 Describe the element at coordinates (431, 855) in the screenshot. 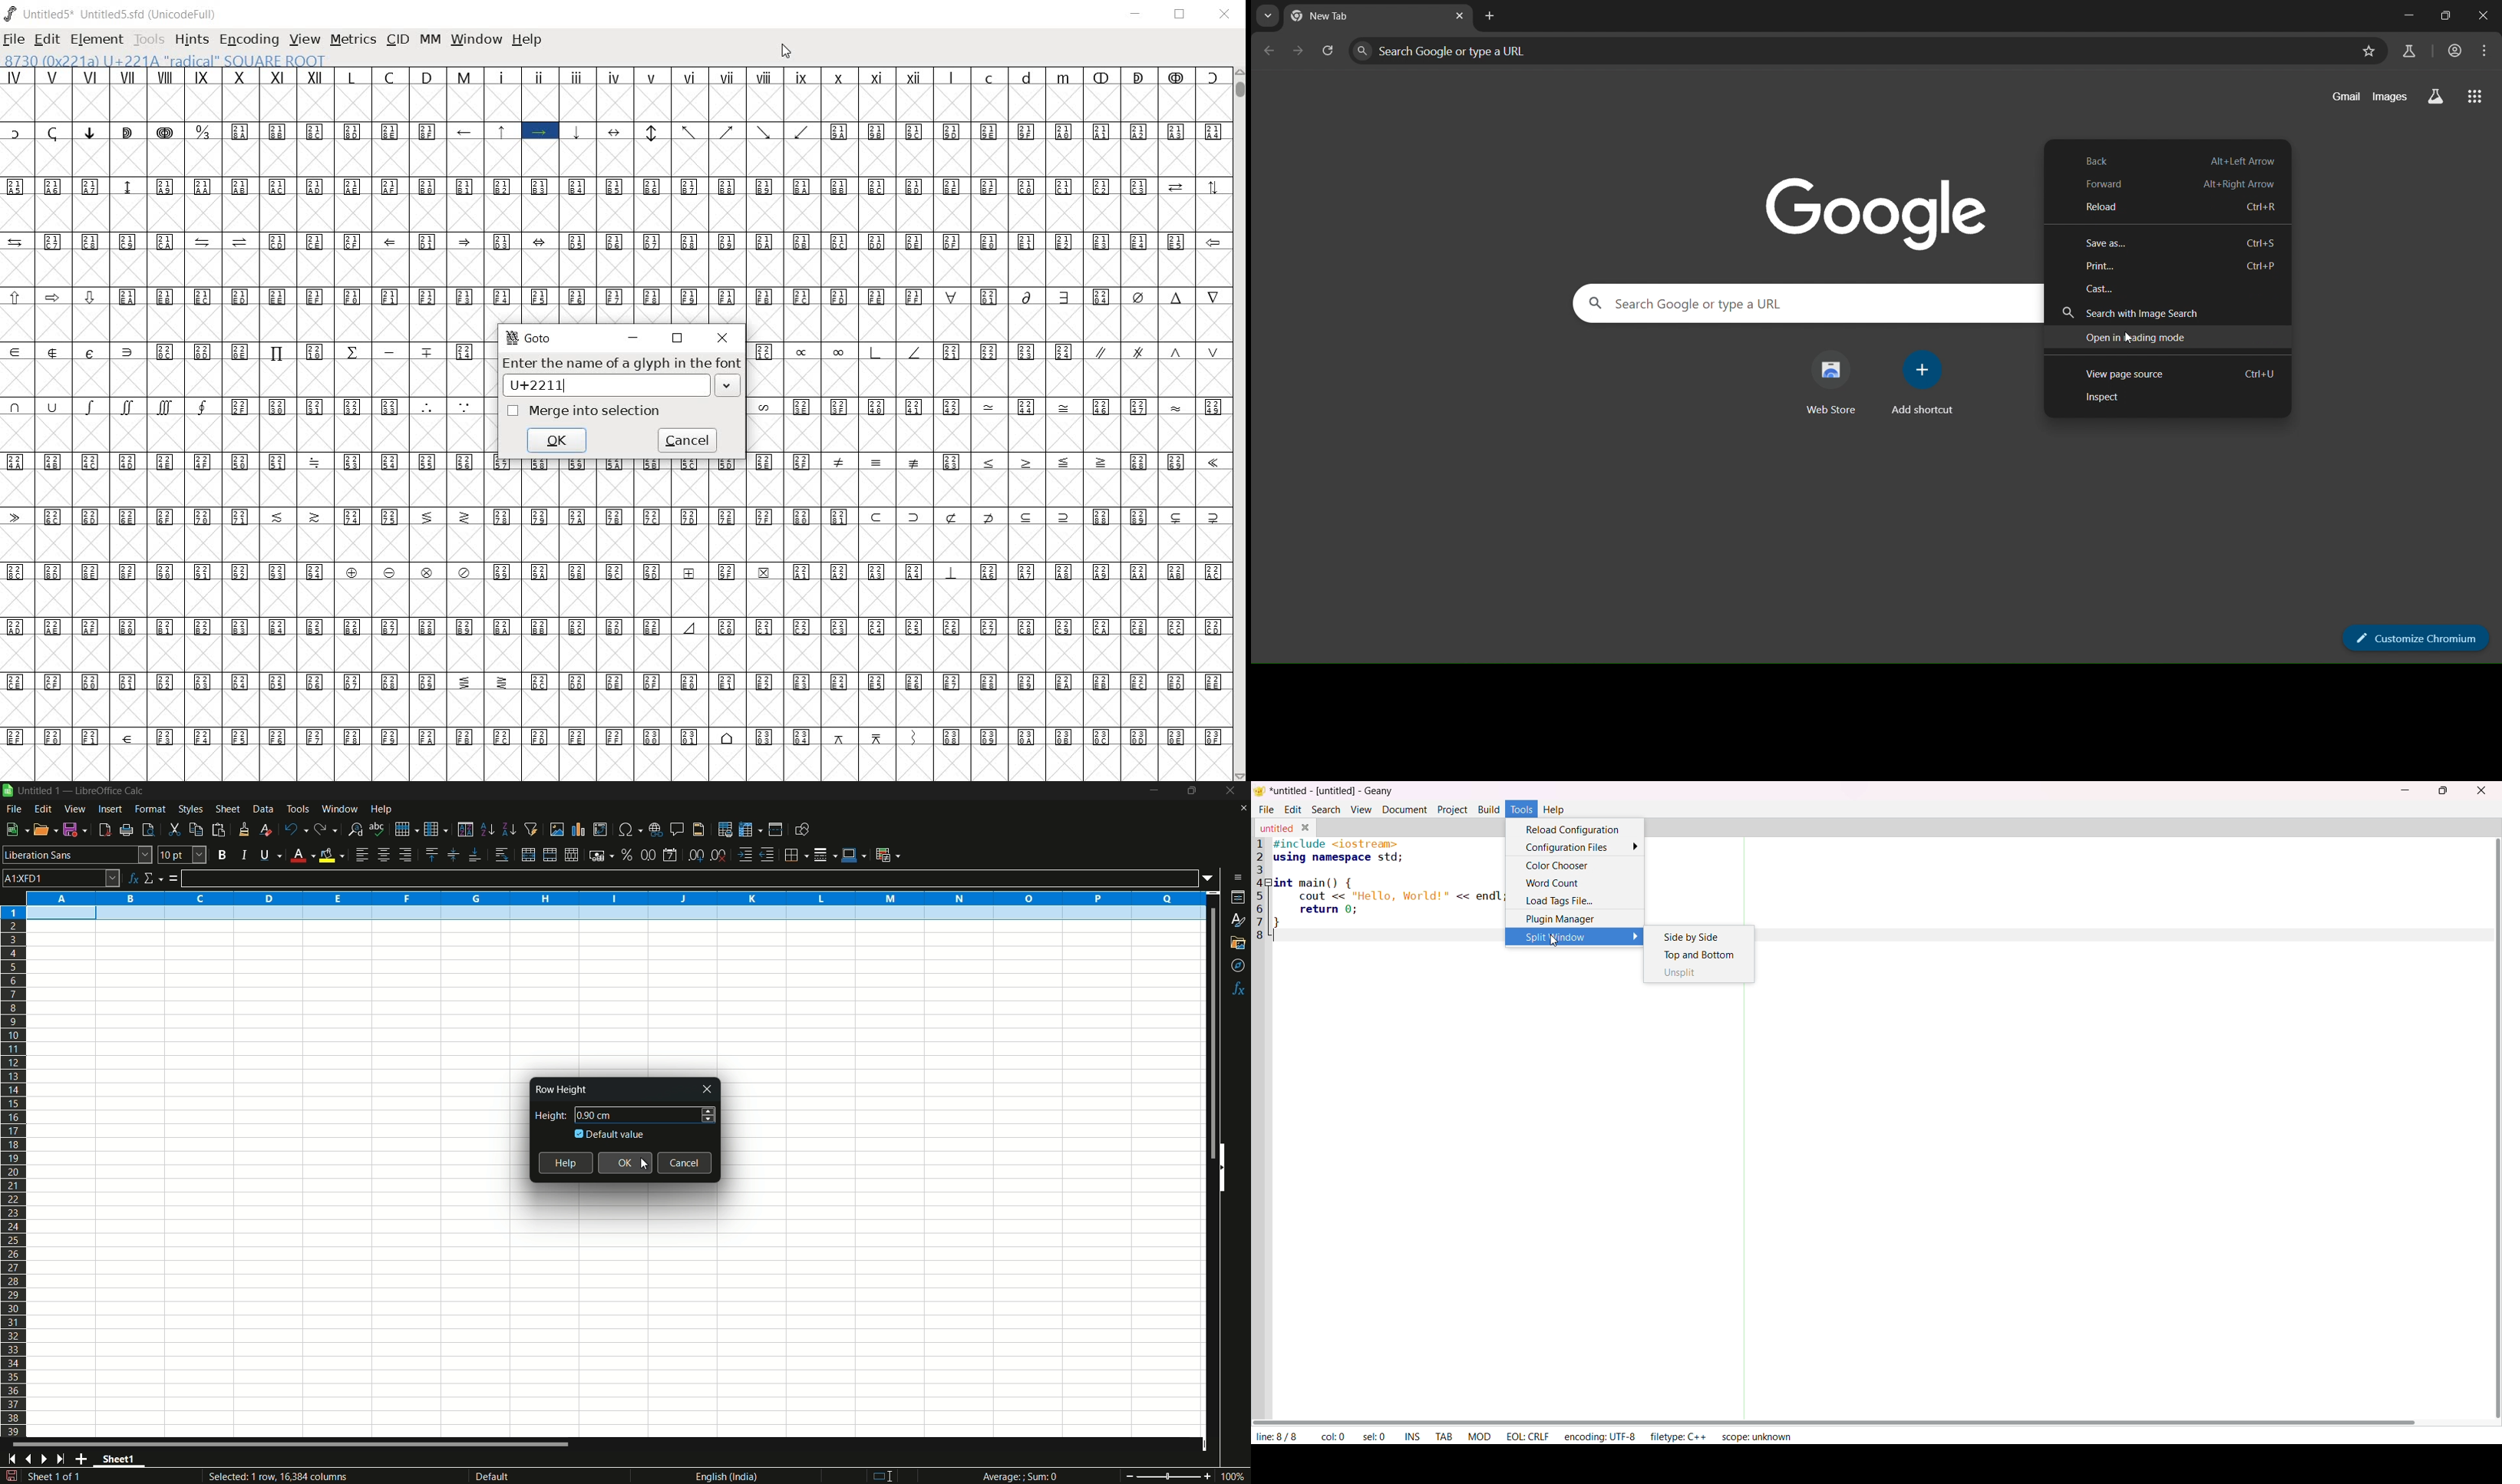

I see `align top` at that location.